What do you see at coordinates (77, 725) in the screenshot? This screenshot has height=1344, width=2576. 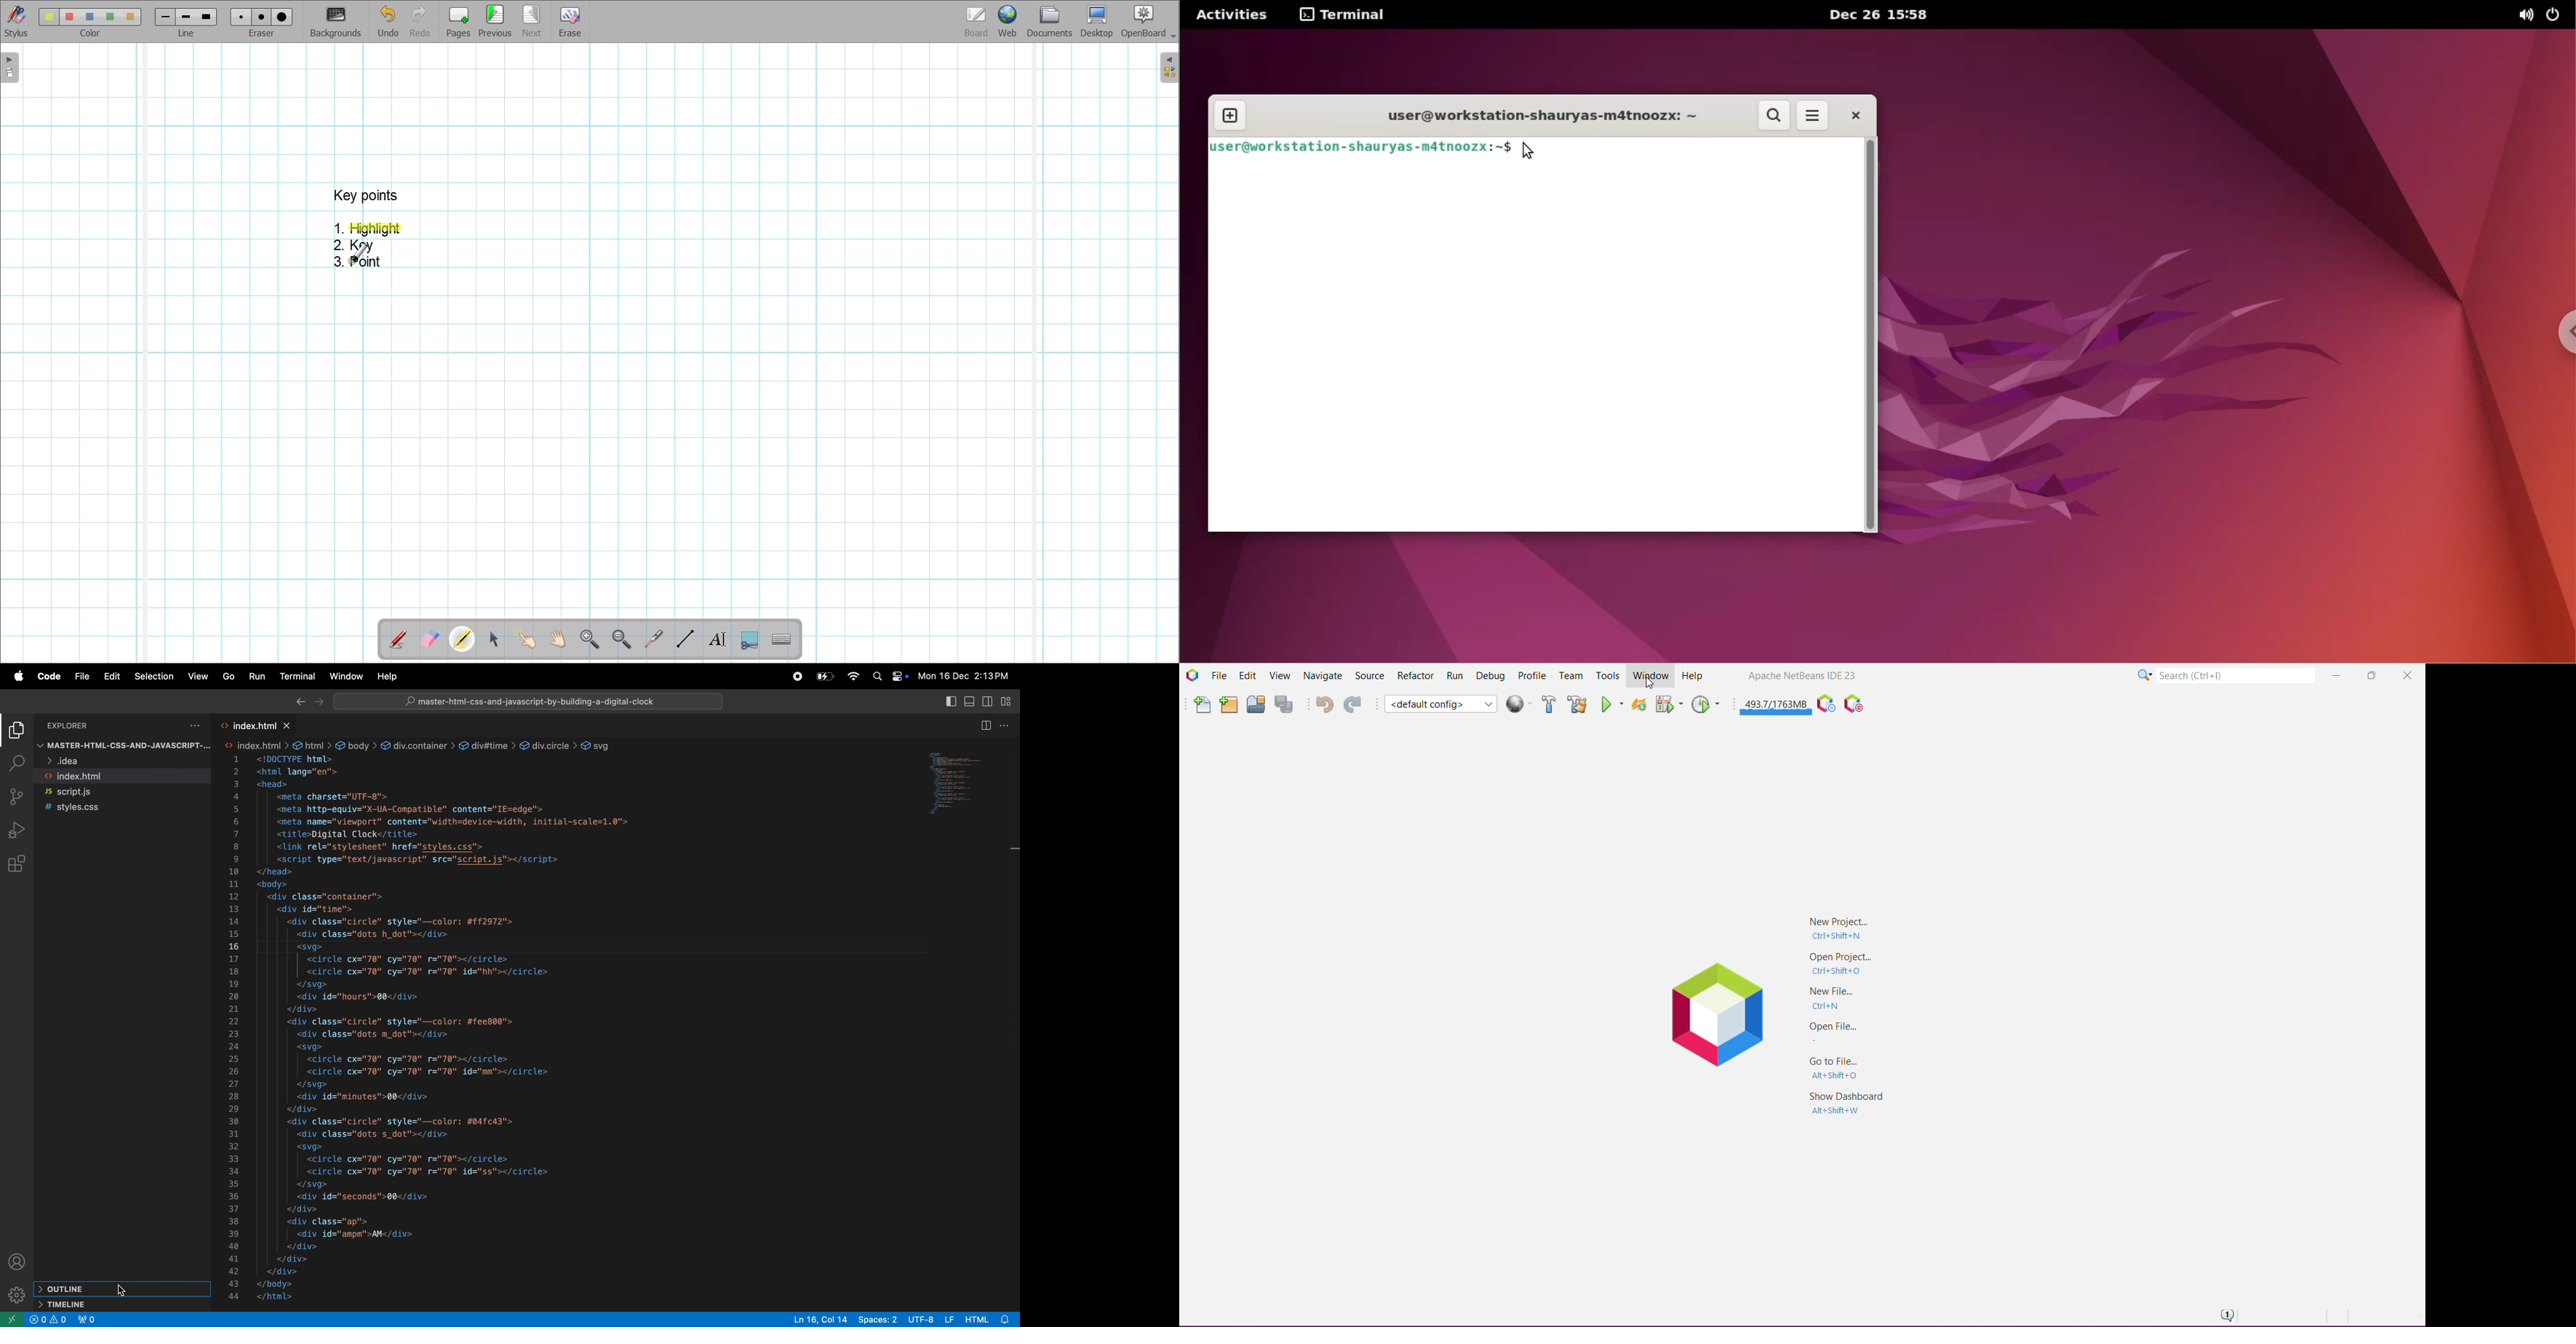 I see `Explorer` at bounding box center [77, 725].